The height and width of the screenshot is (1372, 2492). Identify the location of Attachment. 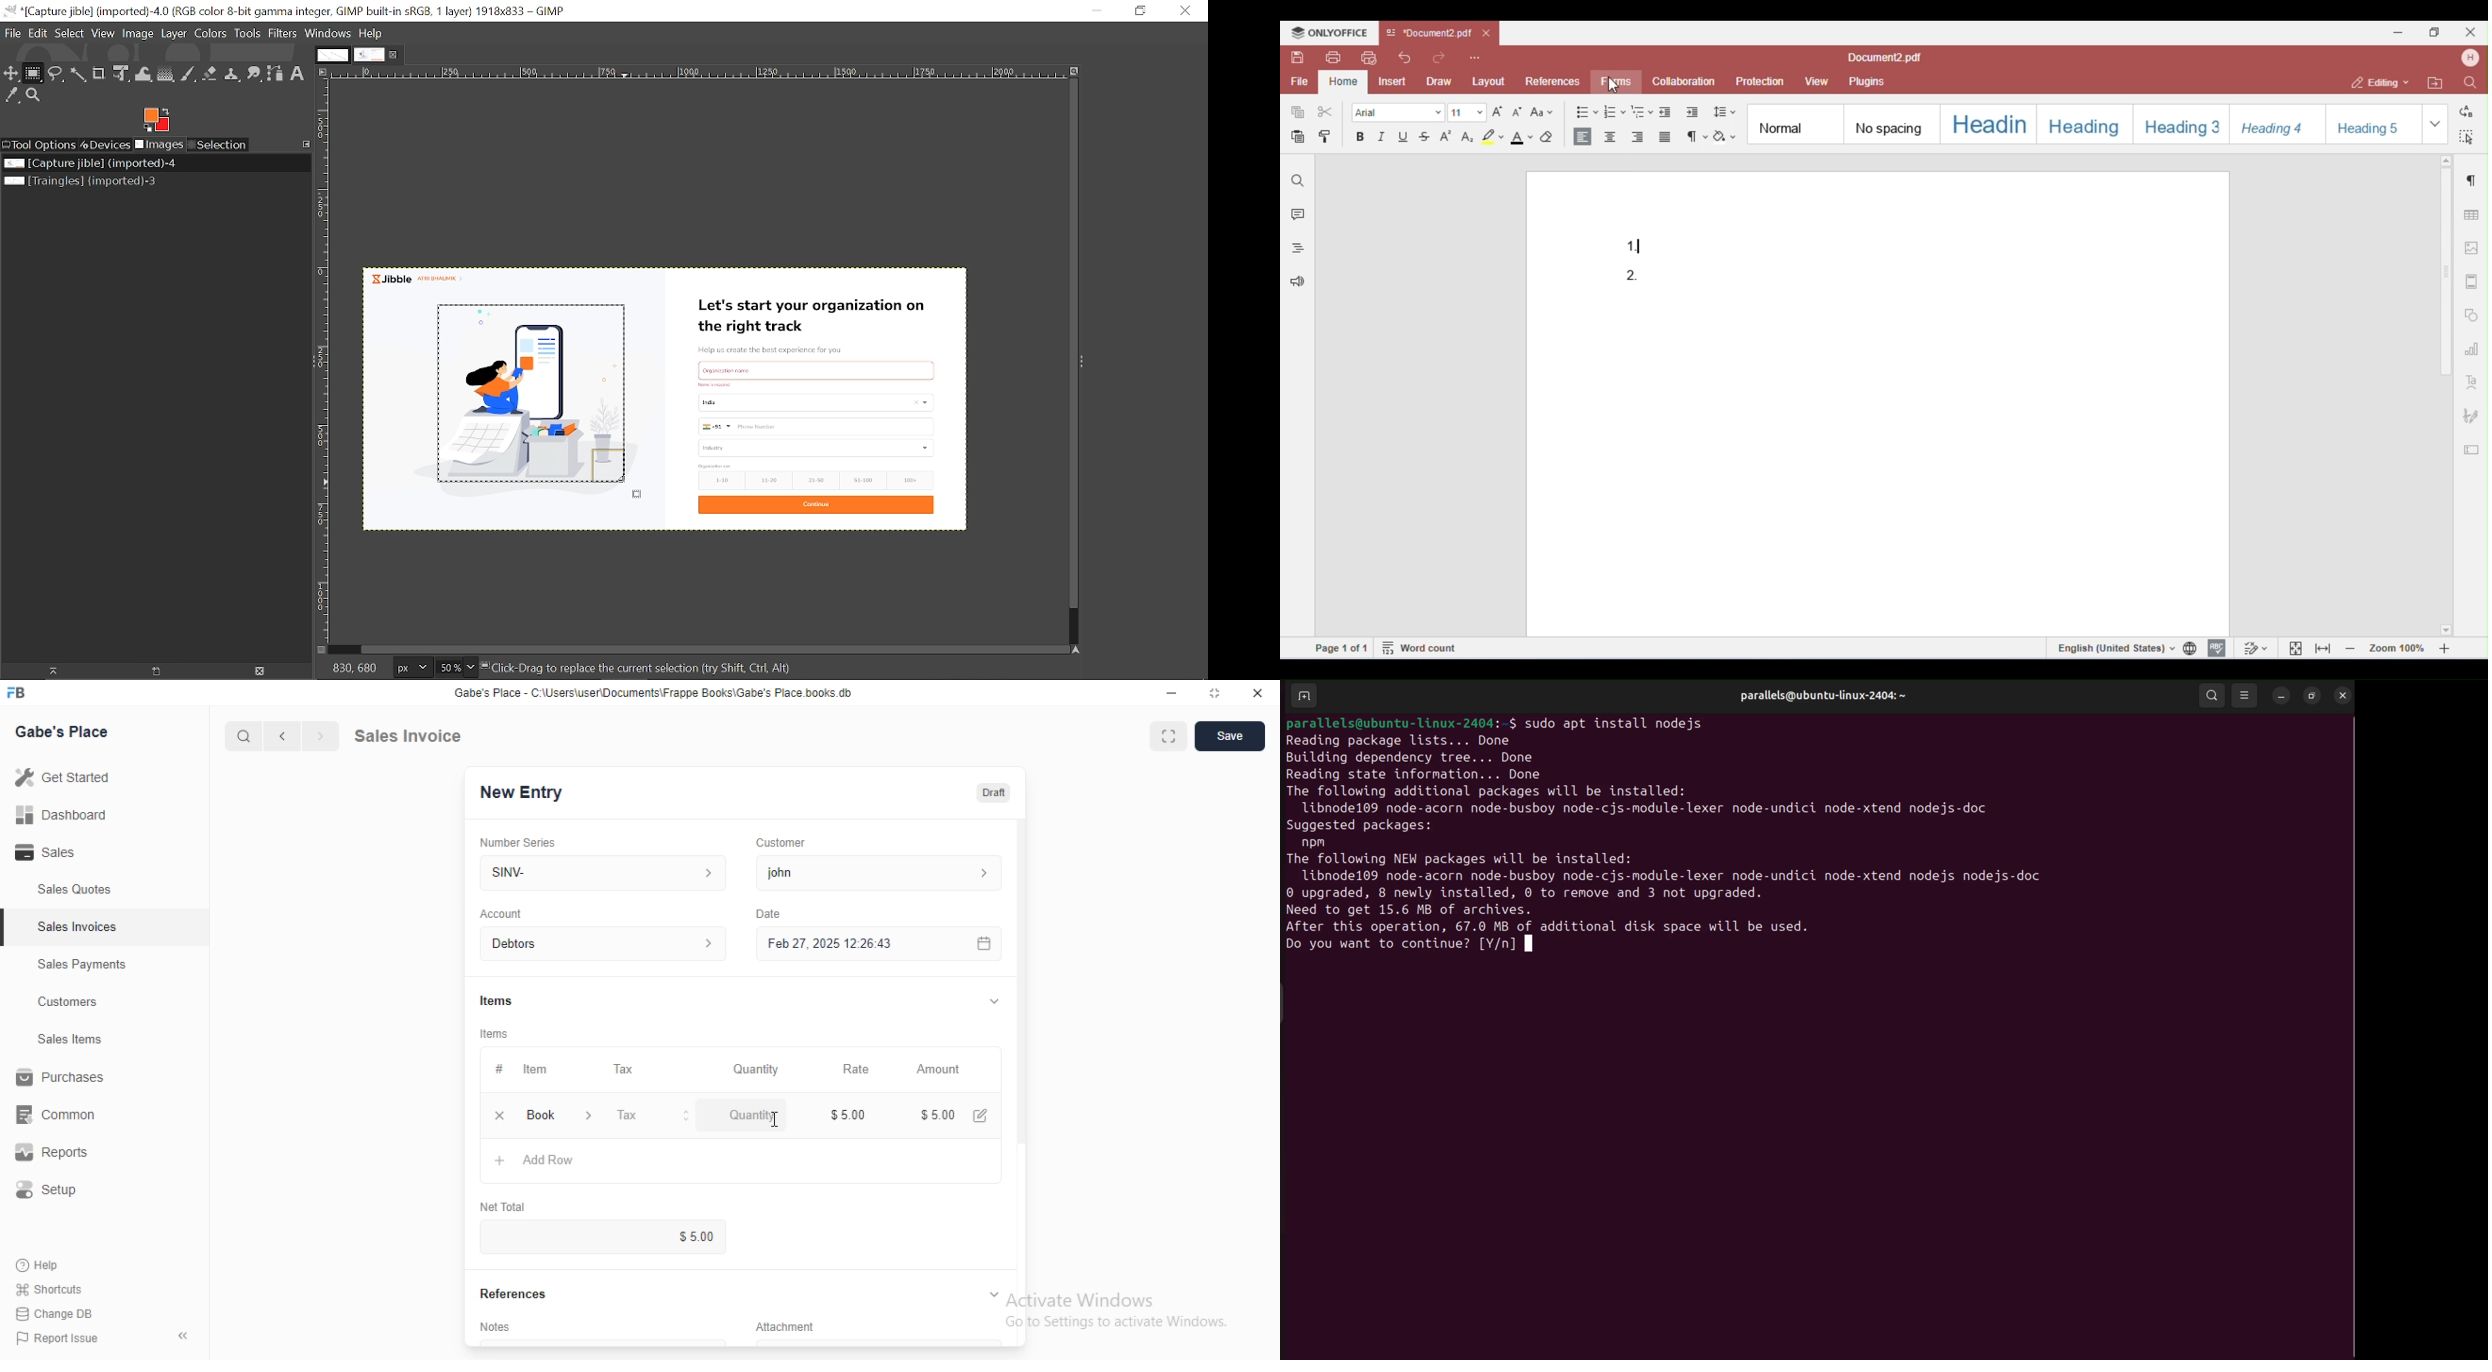
(777, 1325).